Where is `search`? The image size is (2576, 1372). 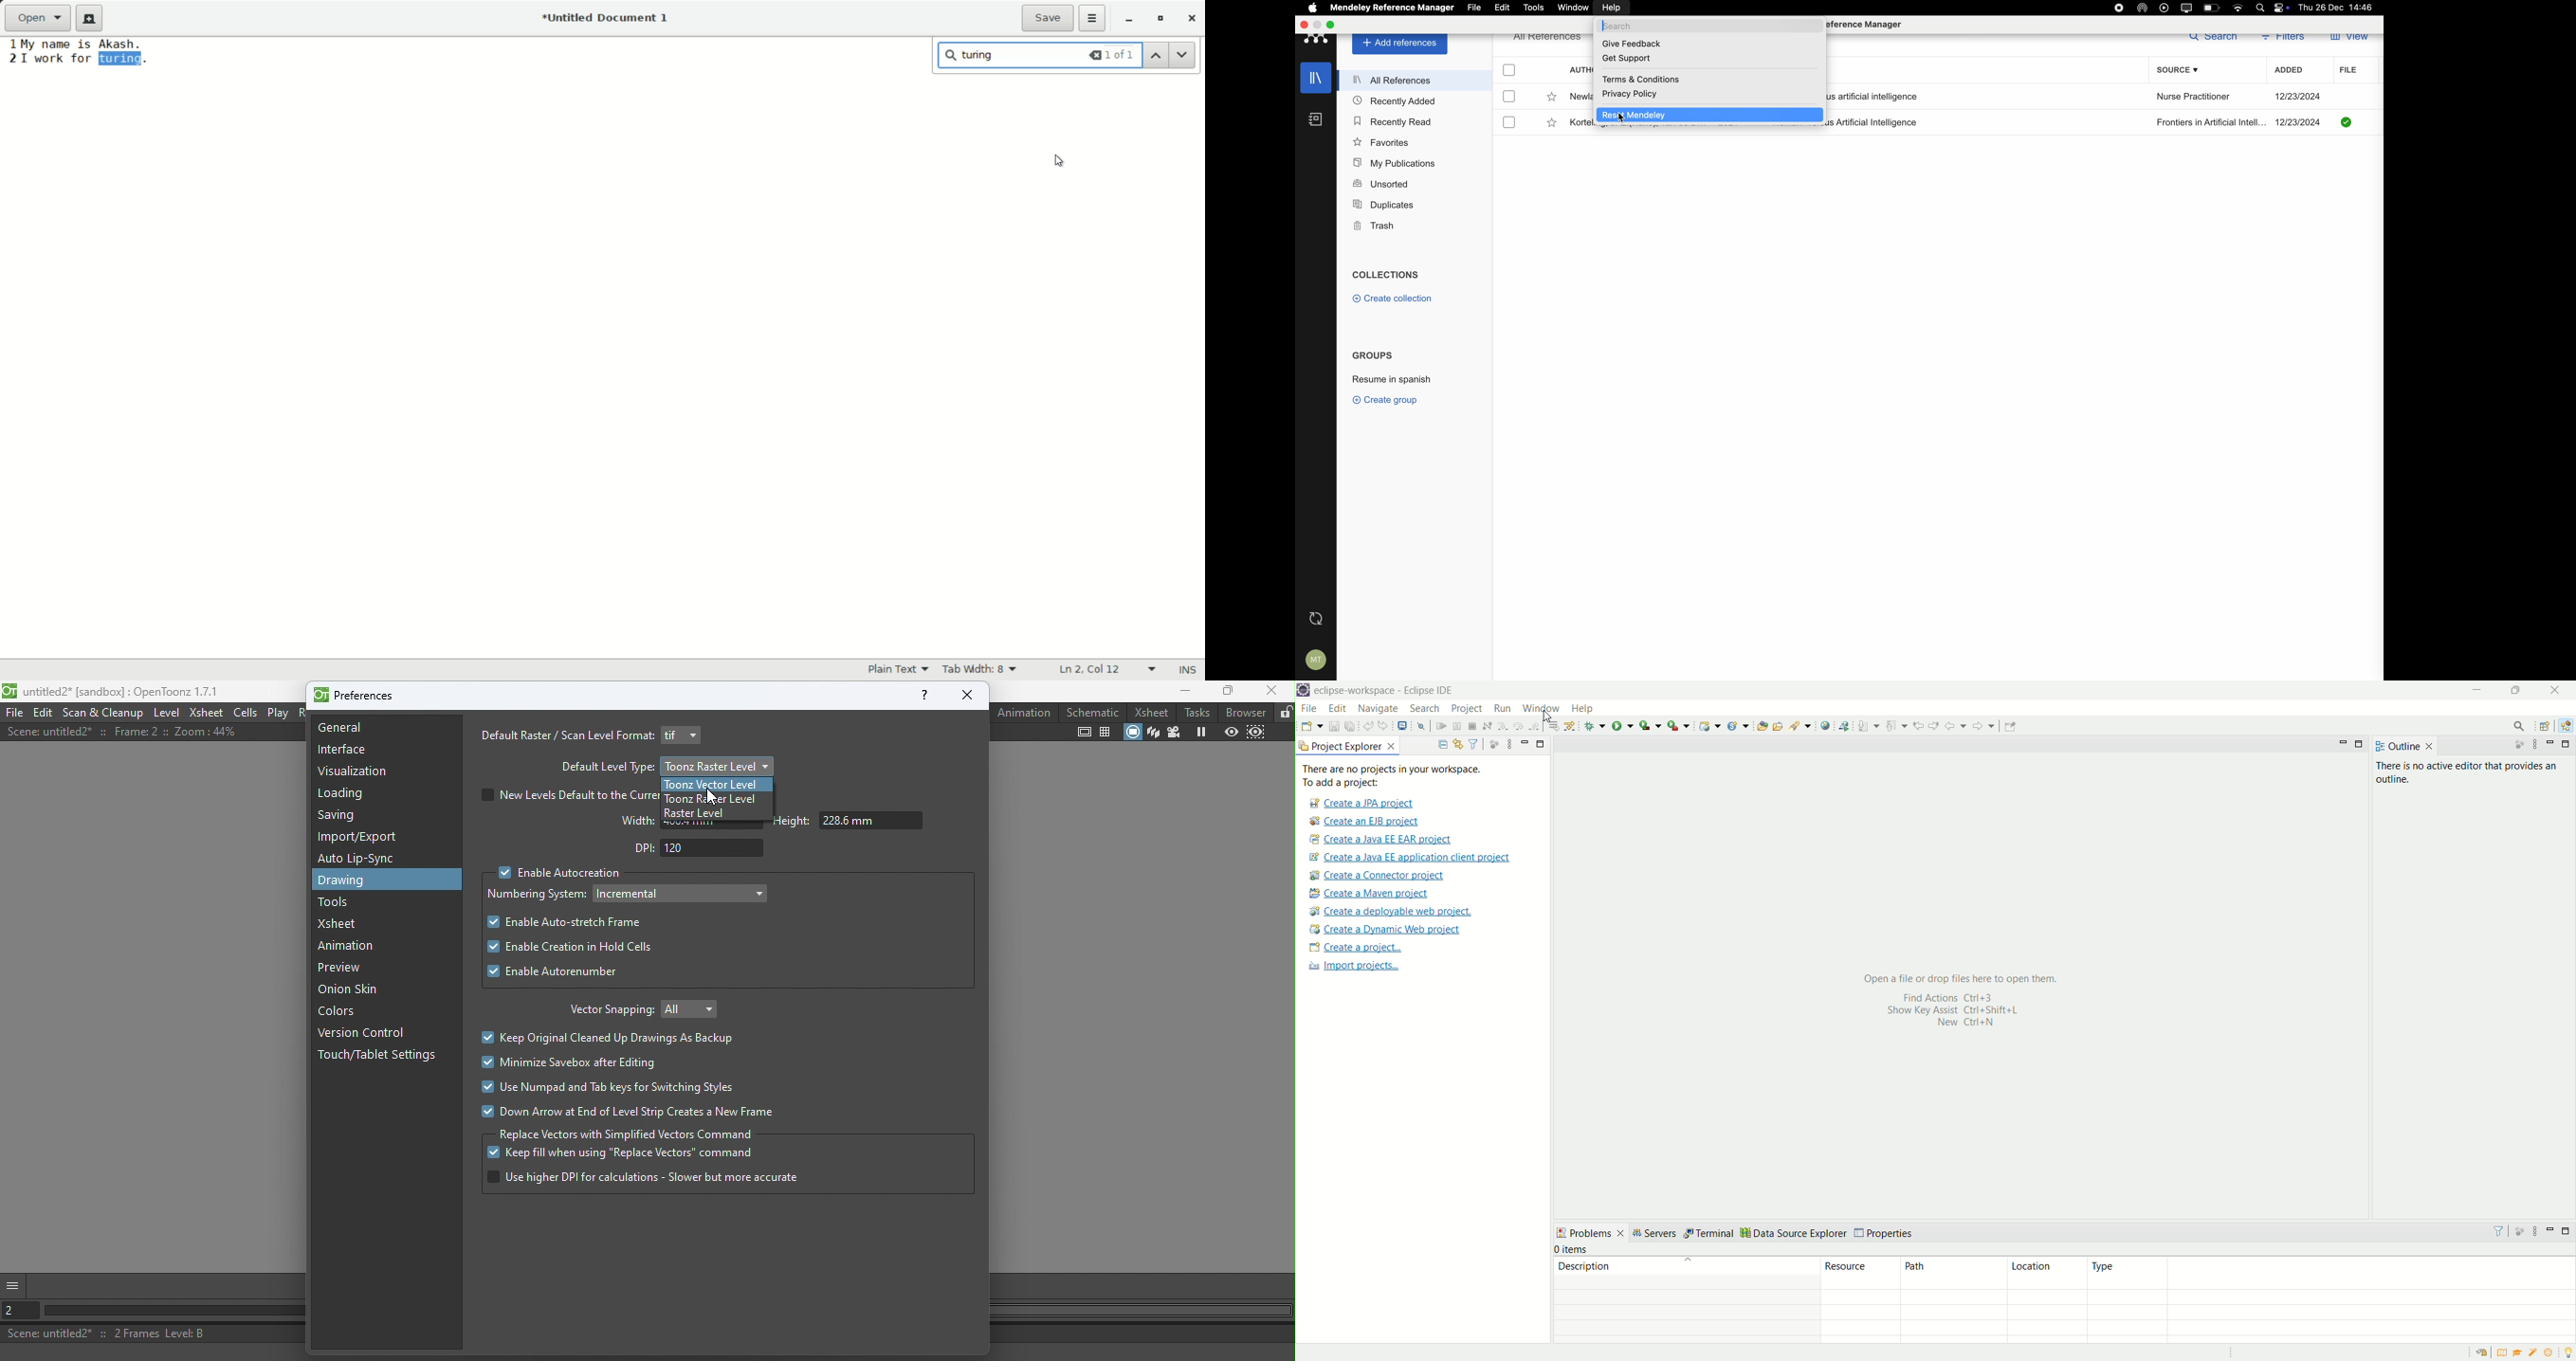
search is located at coordinates (2515, 726).